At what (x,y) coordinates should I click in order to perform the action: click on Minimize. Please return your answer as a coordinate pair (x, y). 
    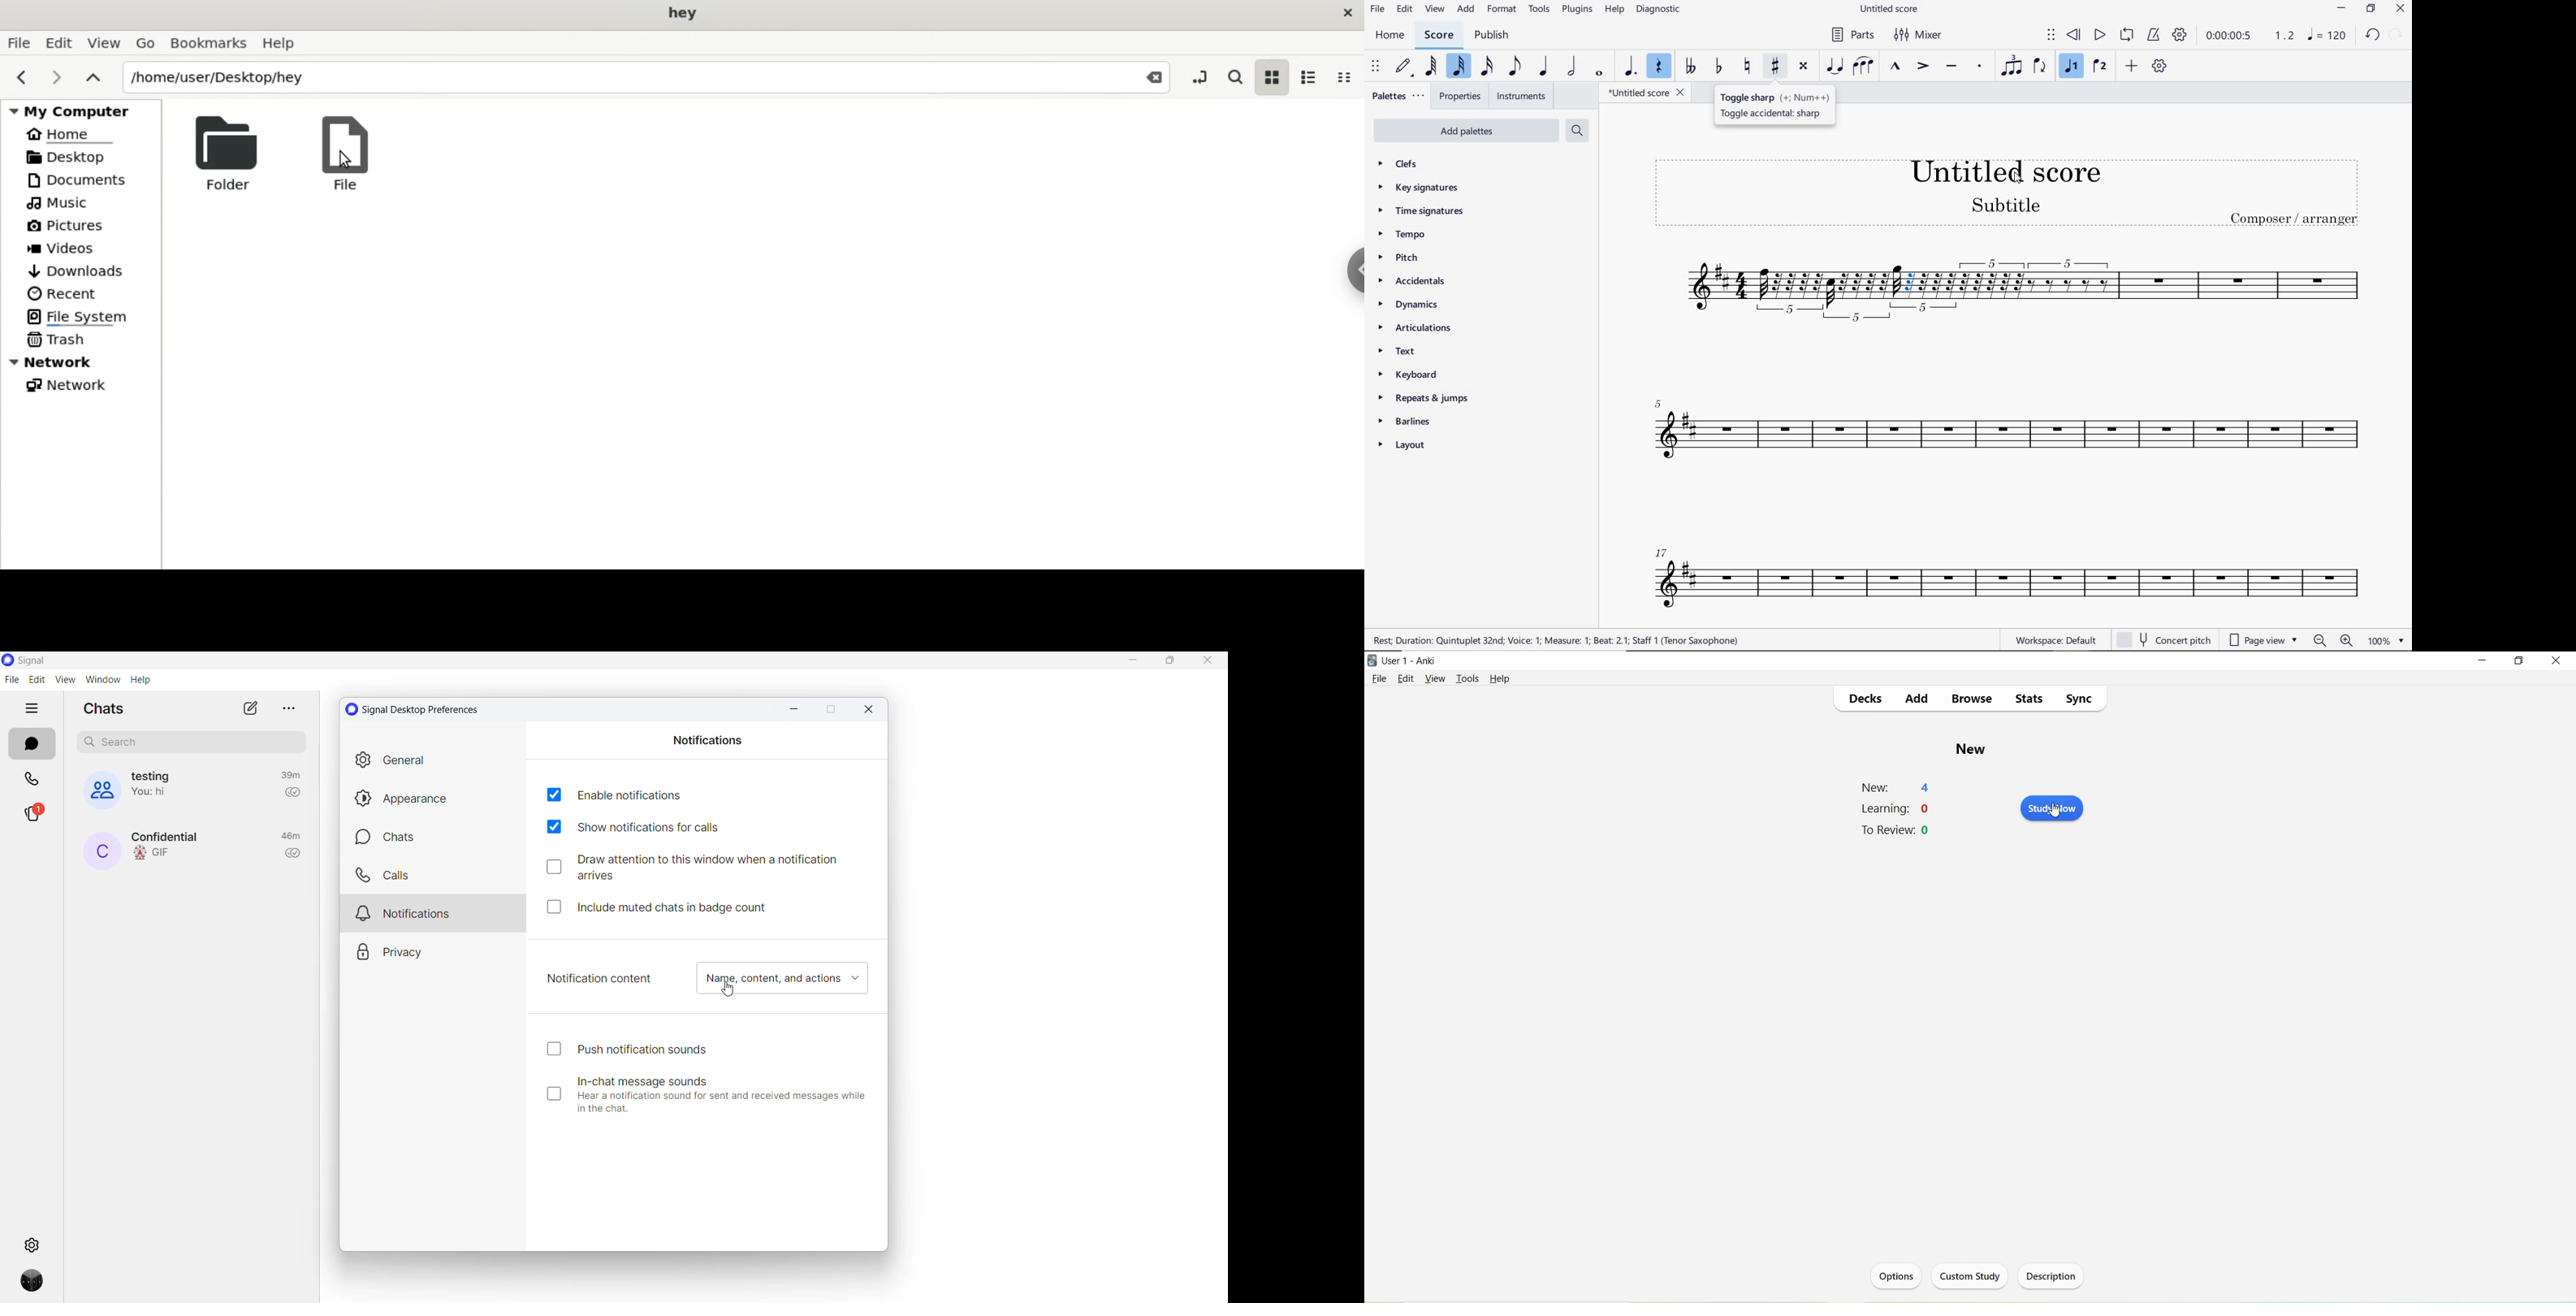
    Looking at the image, I should click on (2483, 660).